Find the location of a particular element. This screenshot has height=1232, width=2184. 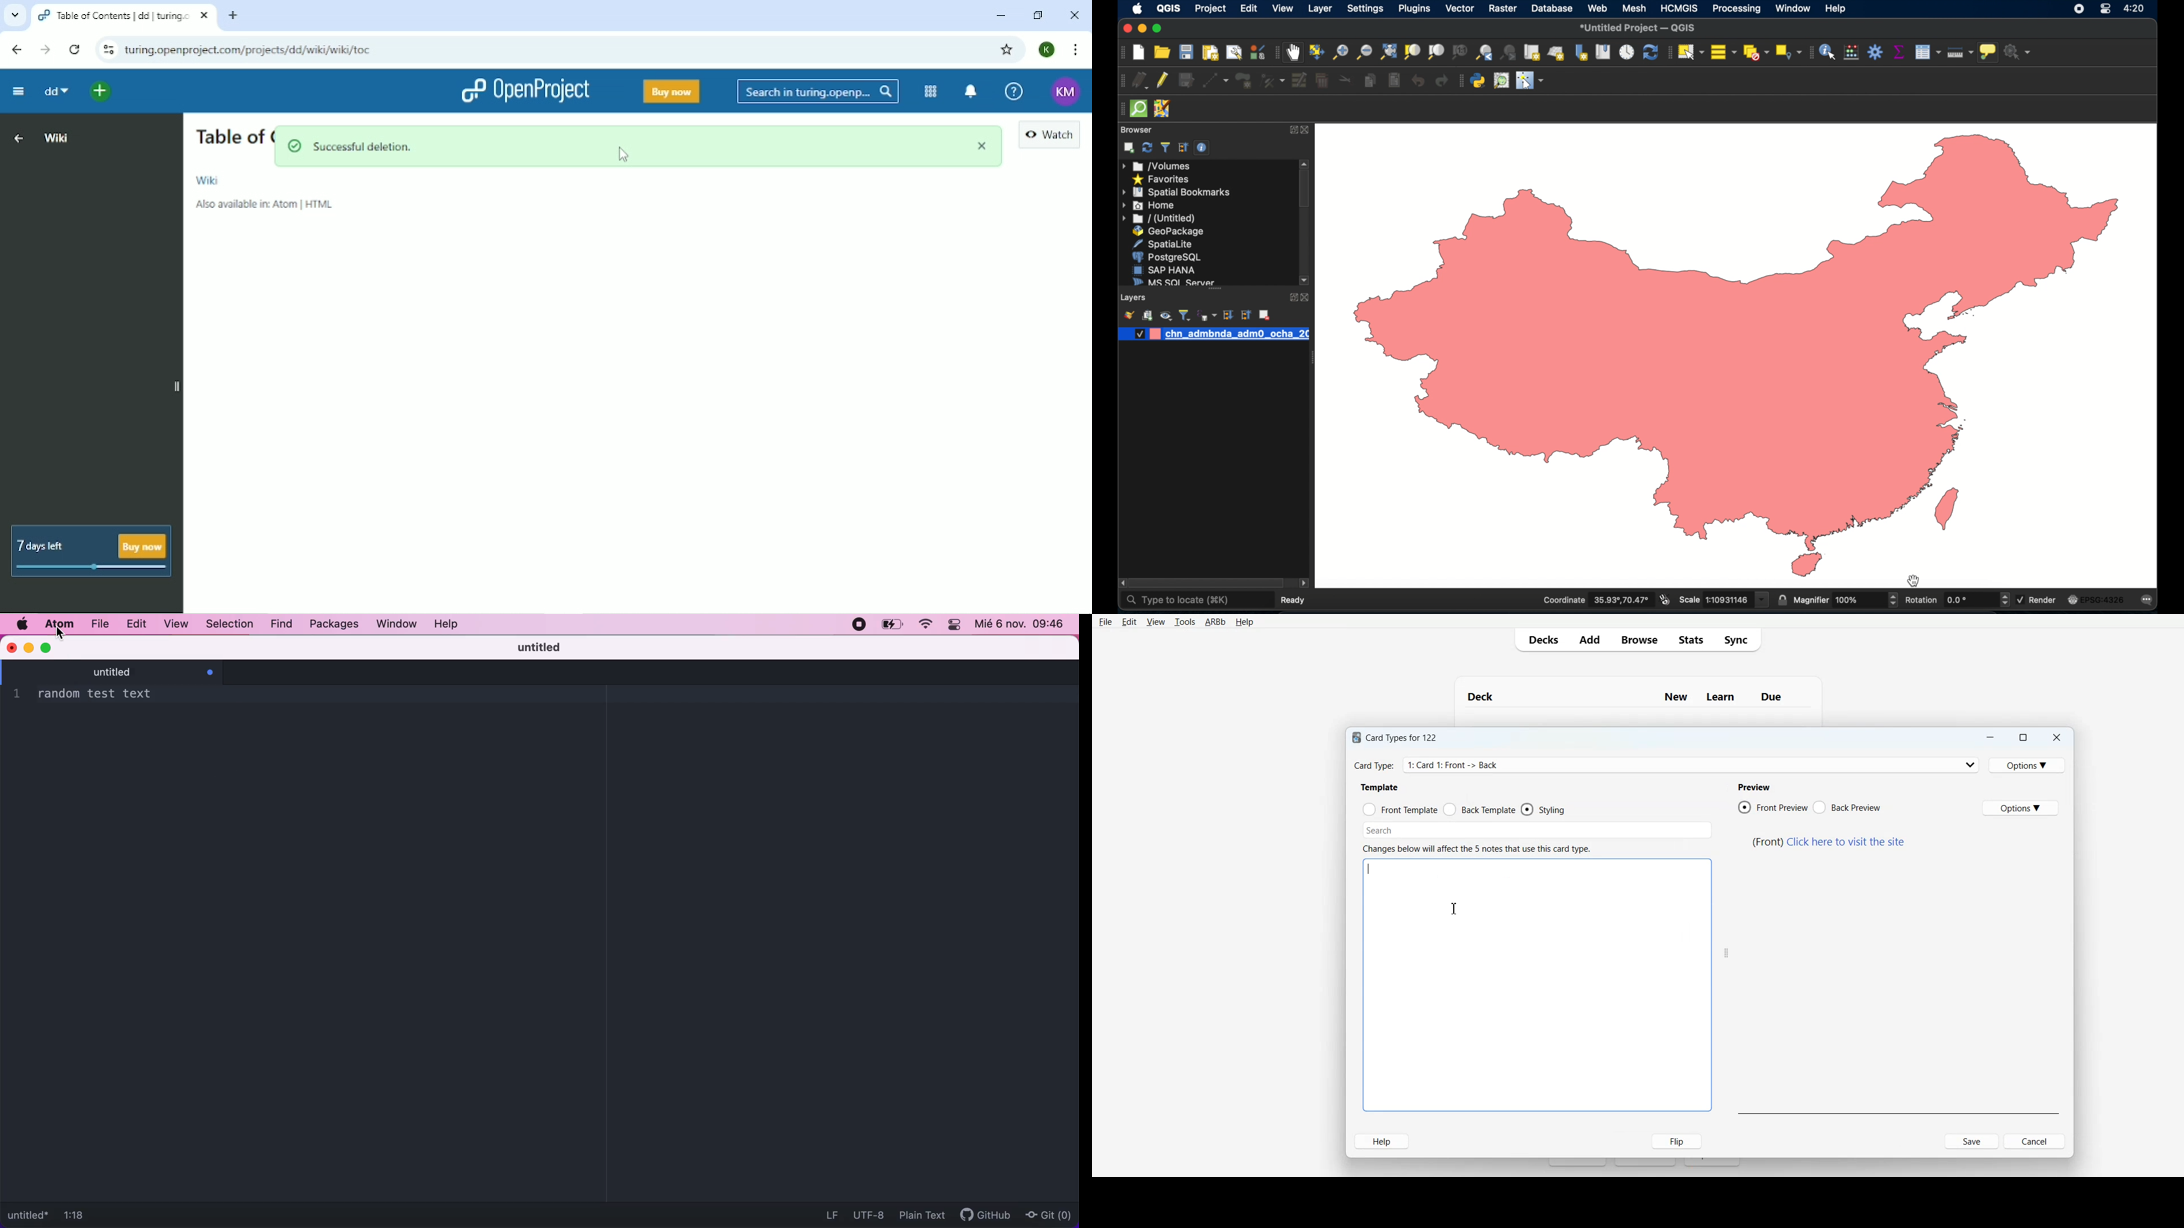

screen recorder icon is located at coordinates (2079, 9).